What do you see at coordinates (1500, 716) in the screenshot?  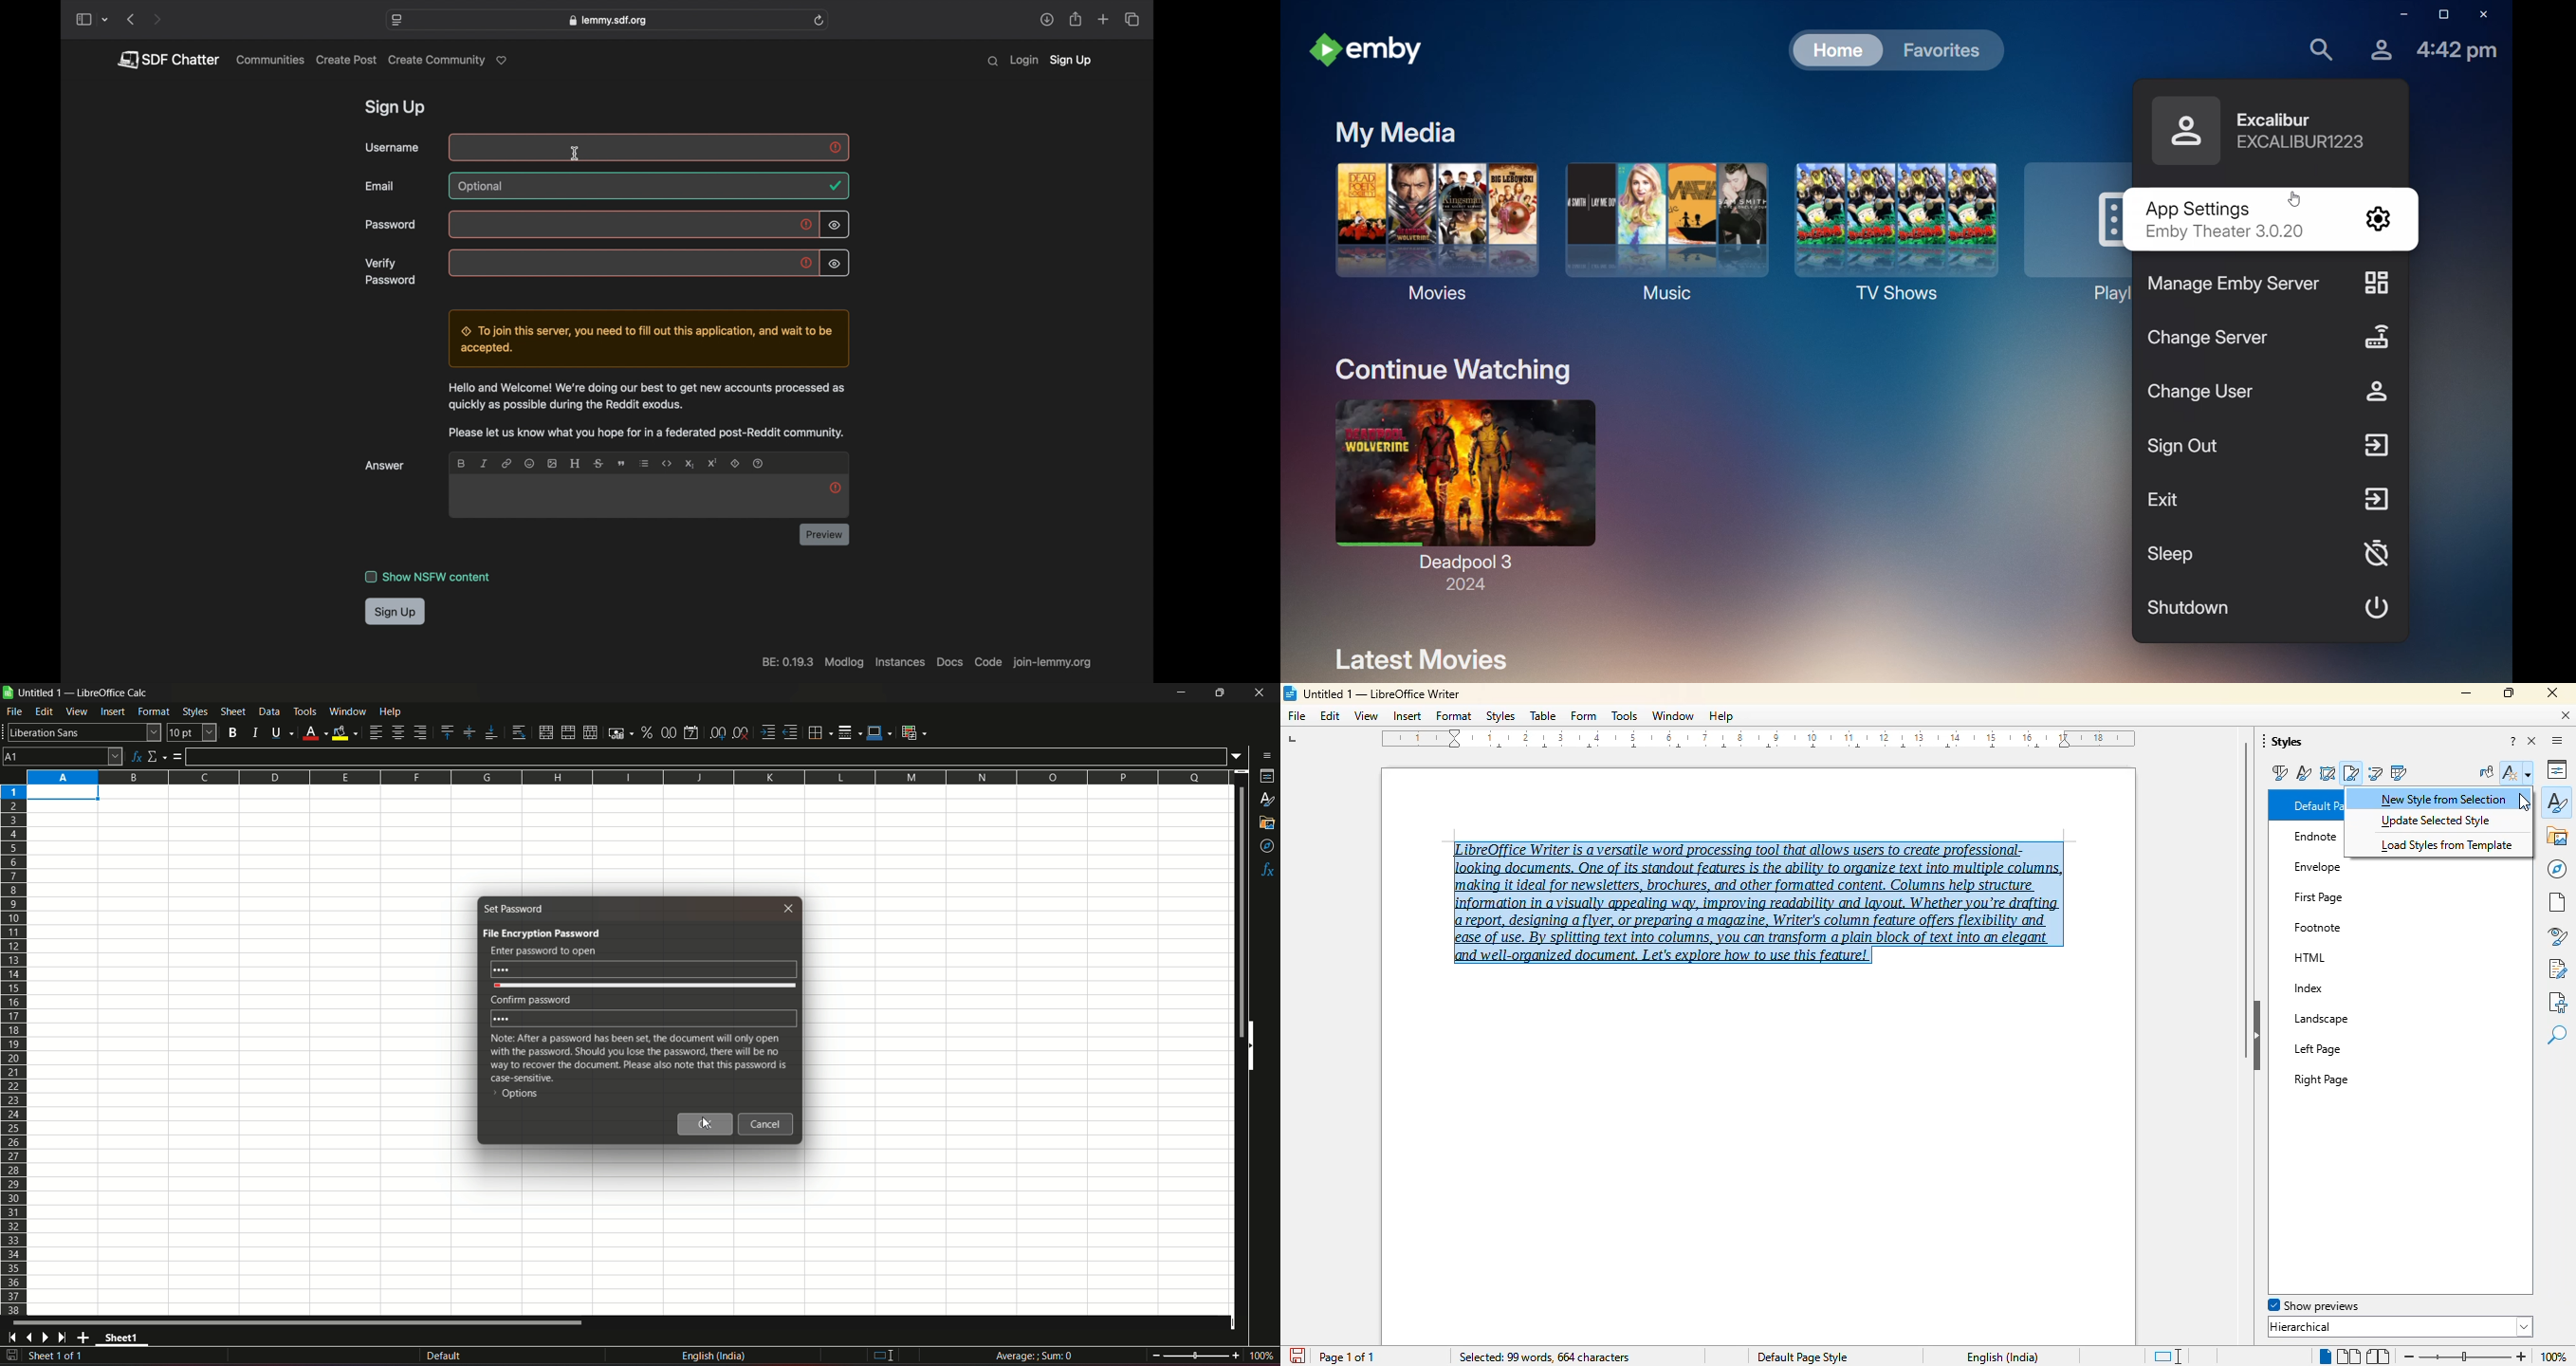 I see `styles` at bounding box center [1500, 716].